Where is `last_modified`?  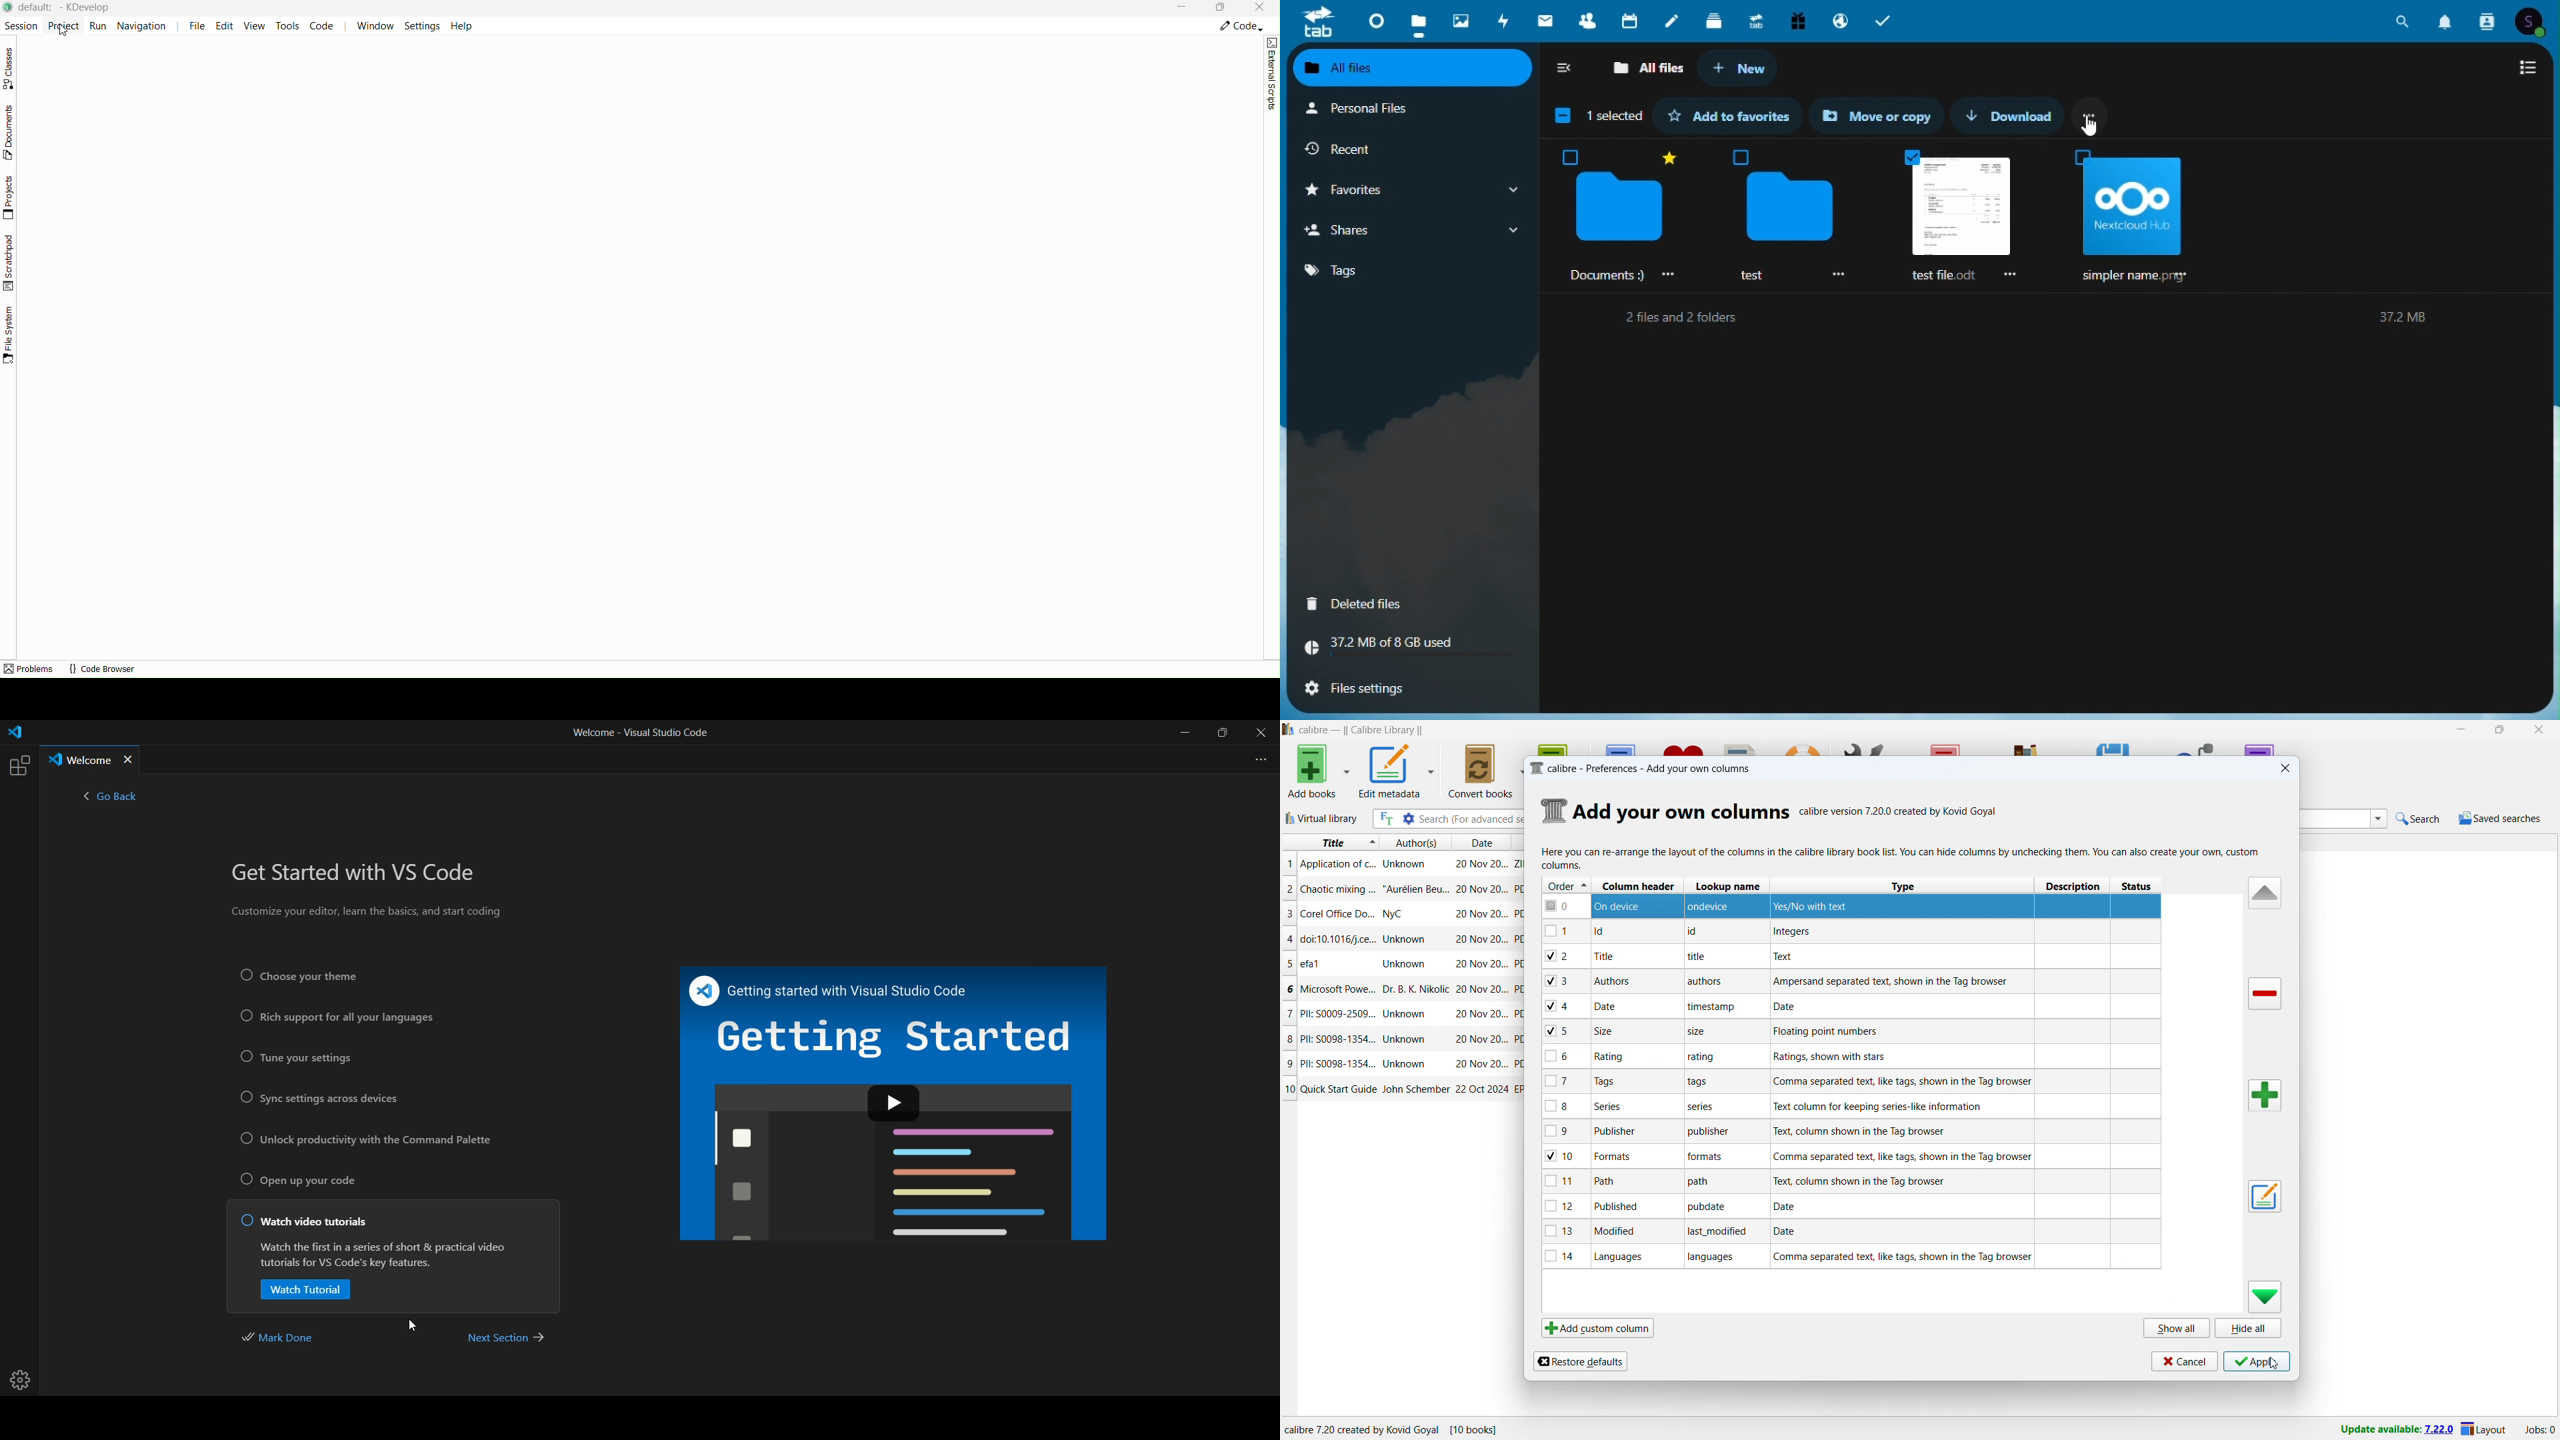 last_modified is located at coordinates (1720, 1233).